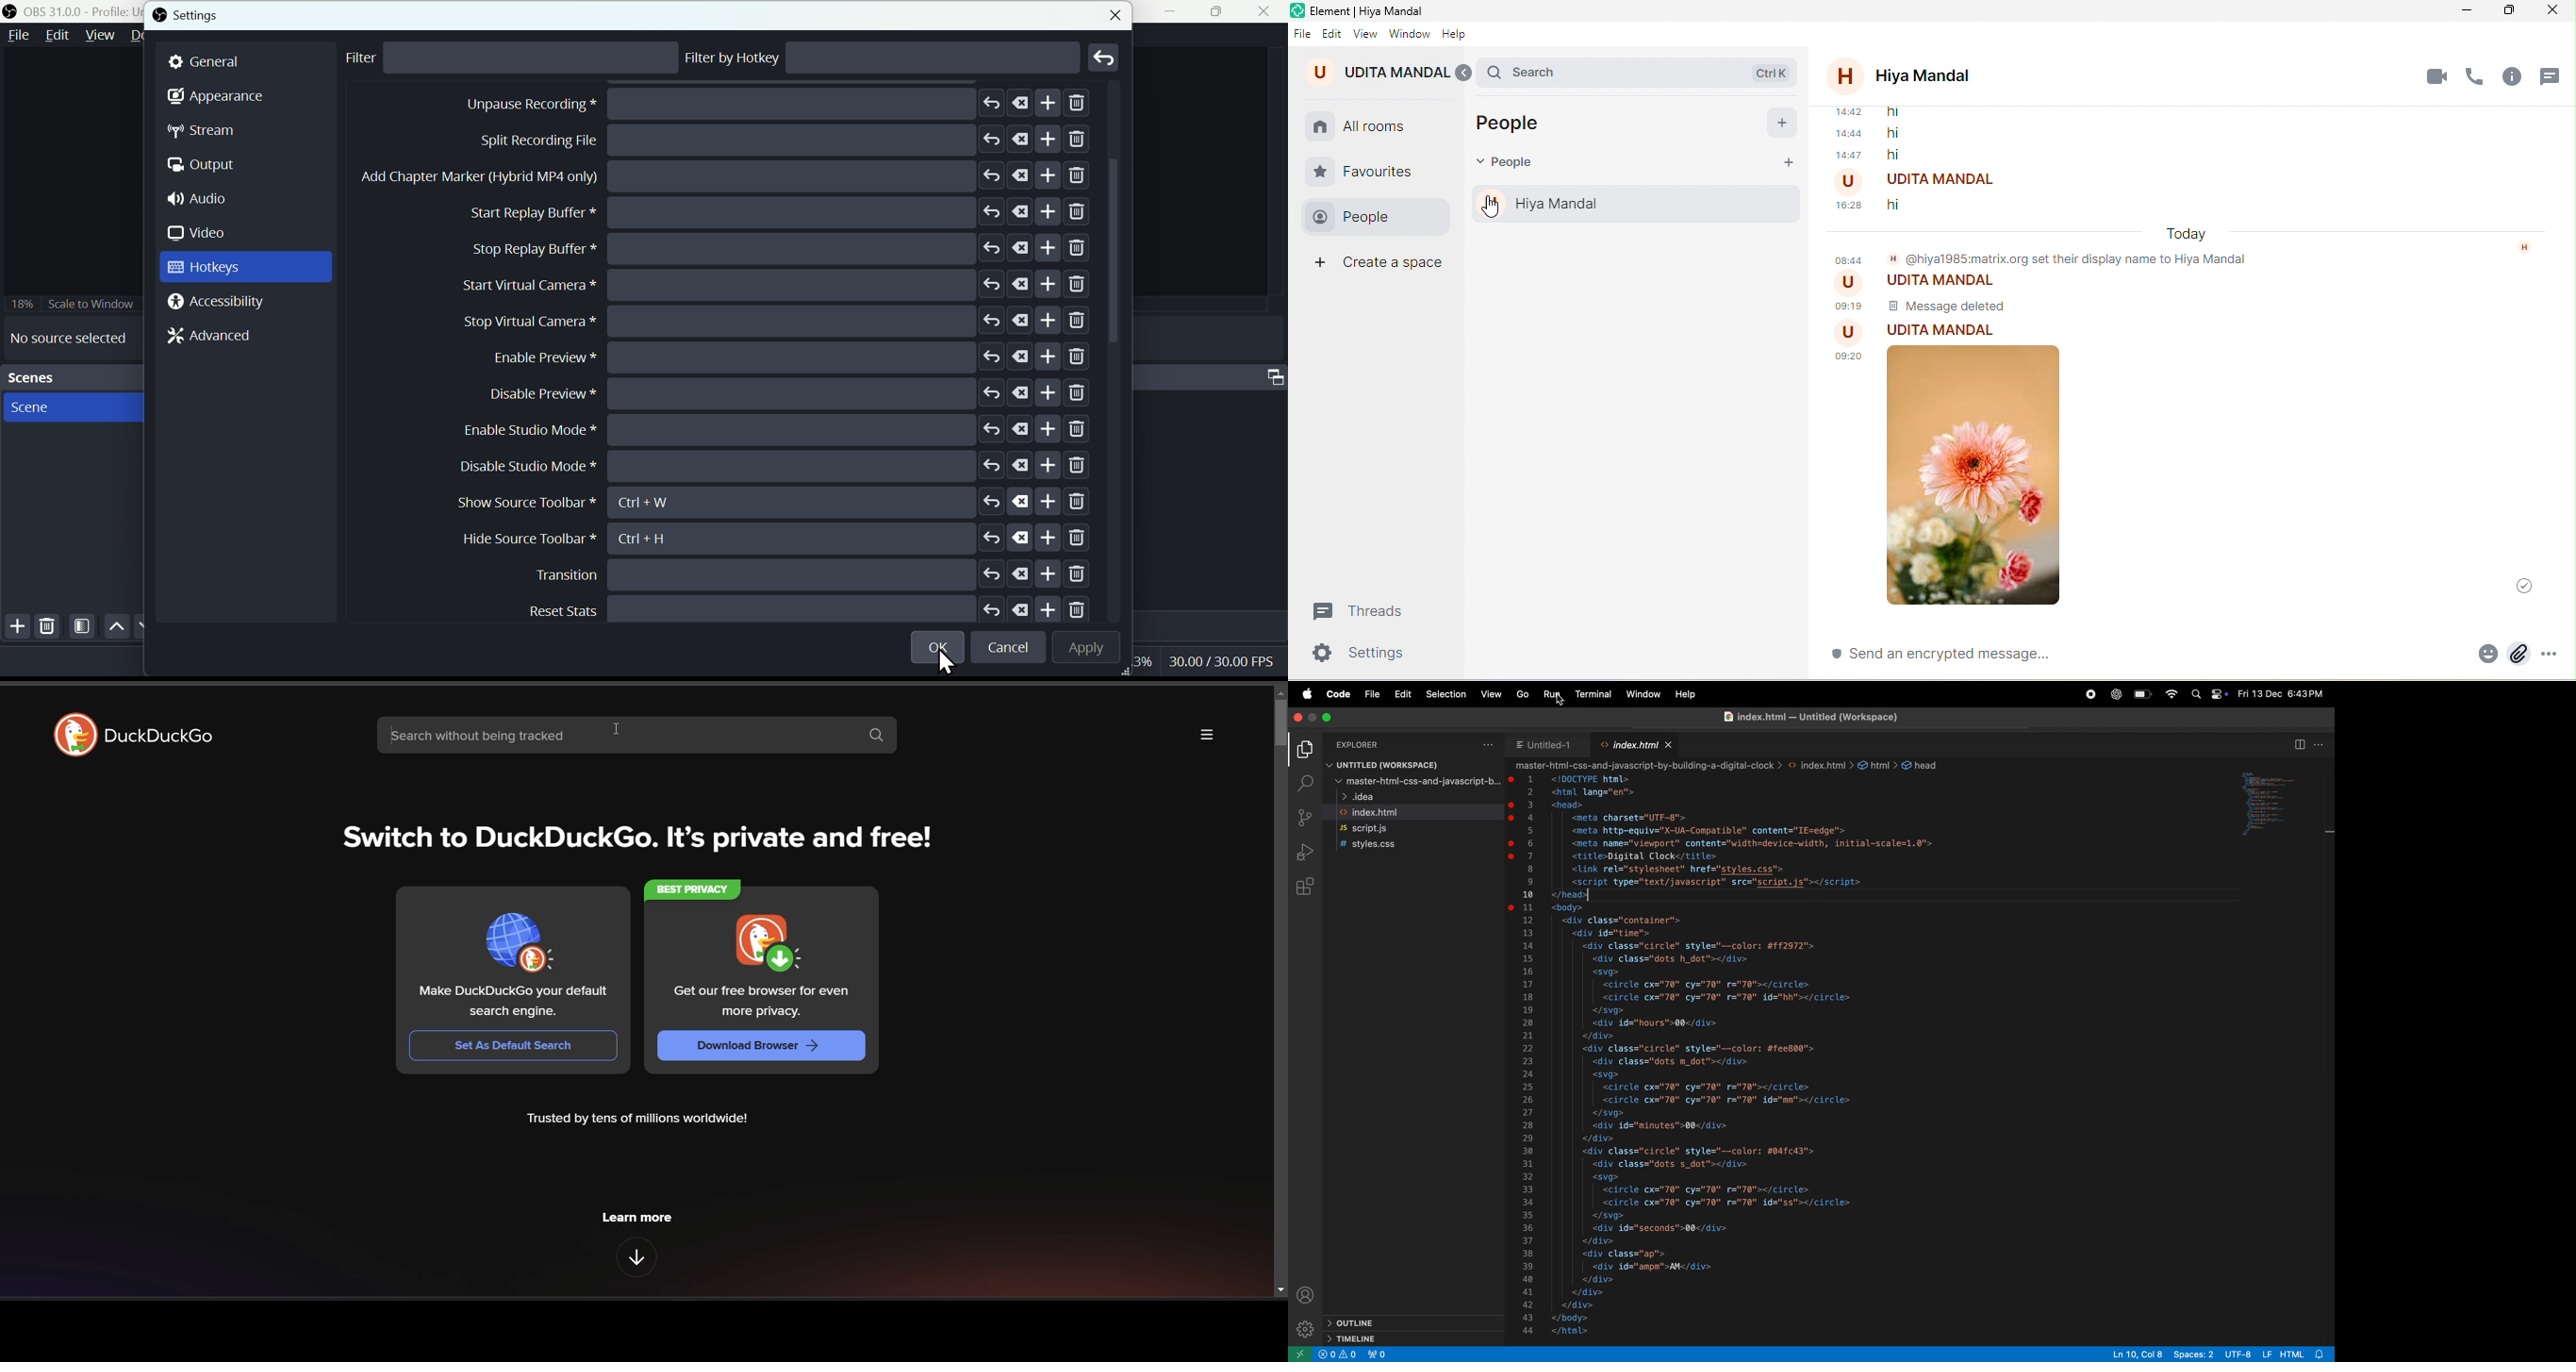 This screenshot has height=1372, width=2576. What do you see at coordinates (1646, 69) in the screenshot?
I see `search` at bounding box center [1646, 69].